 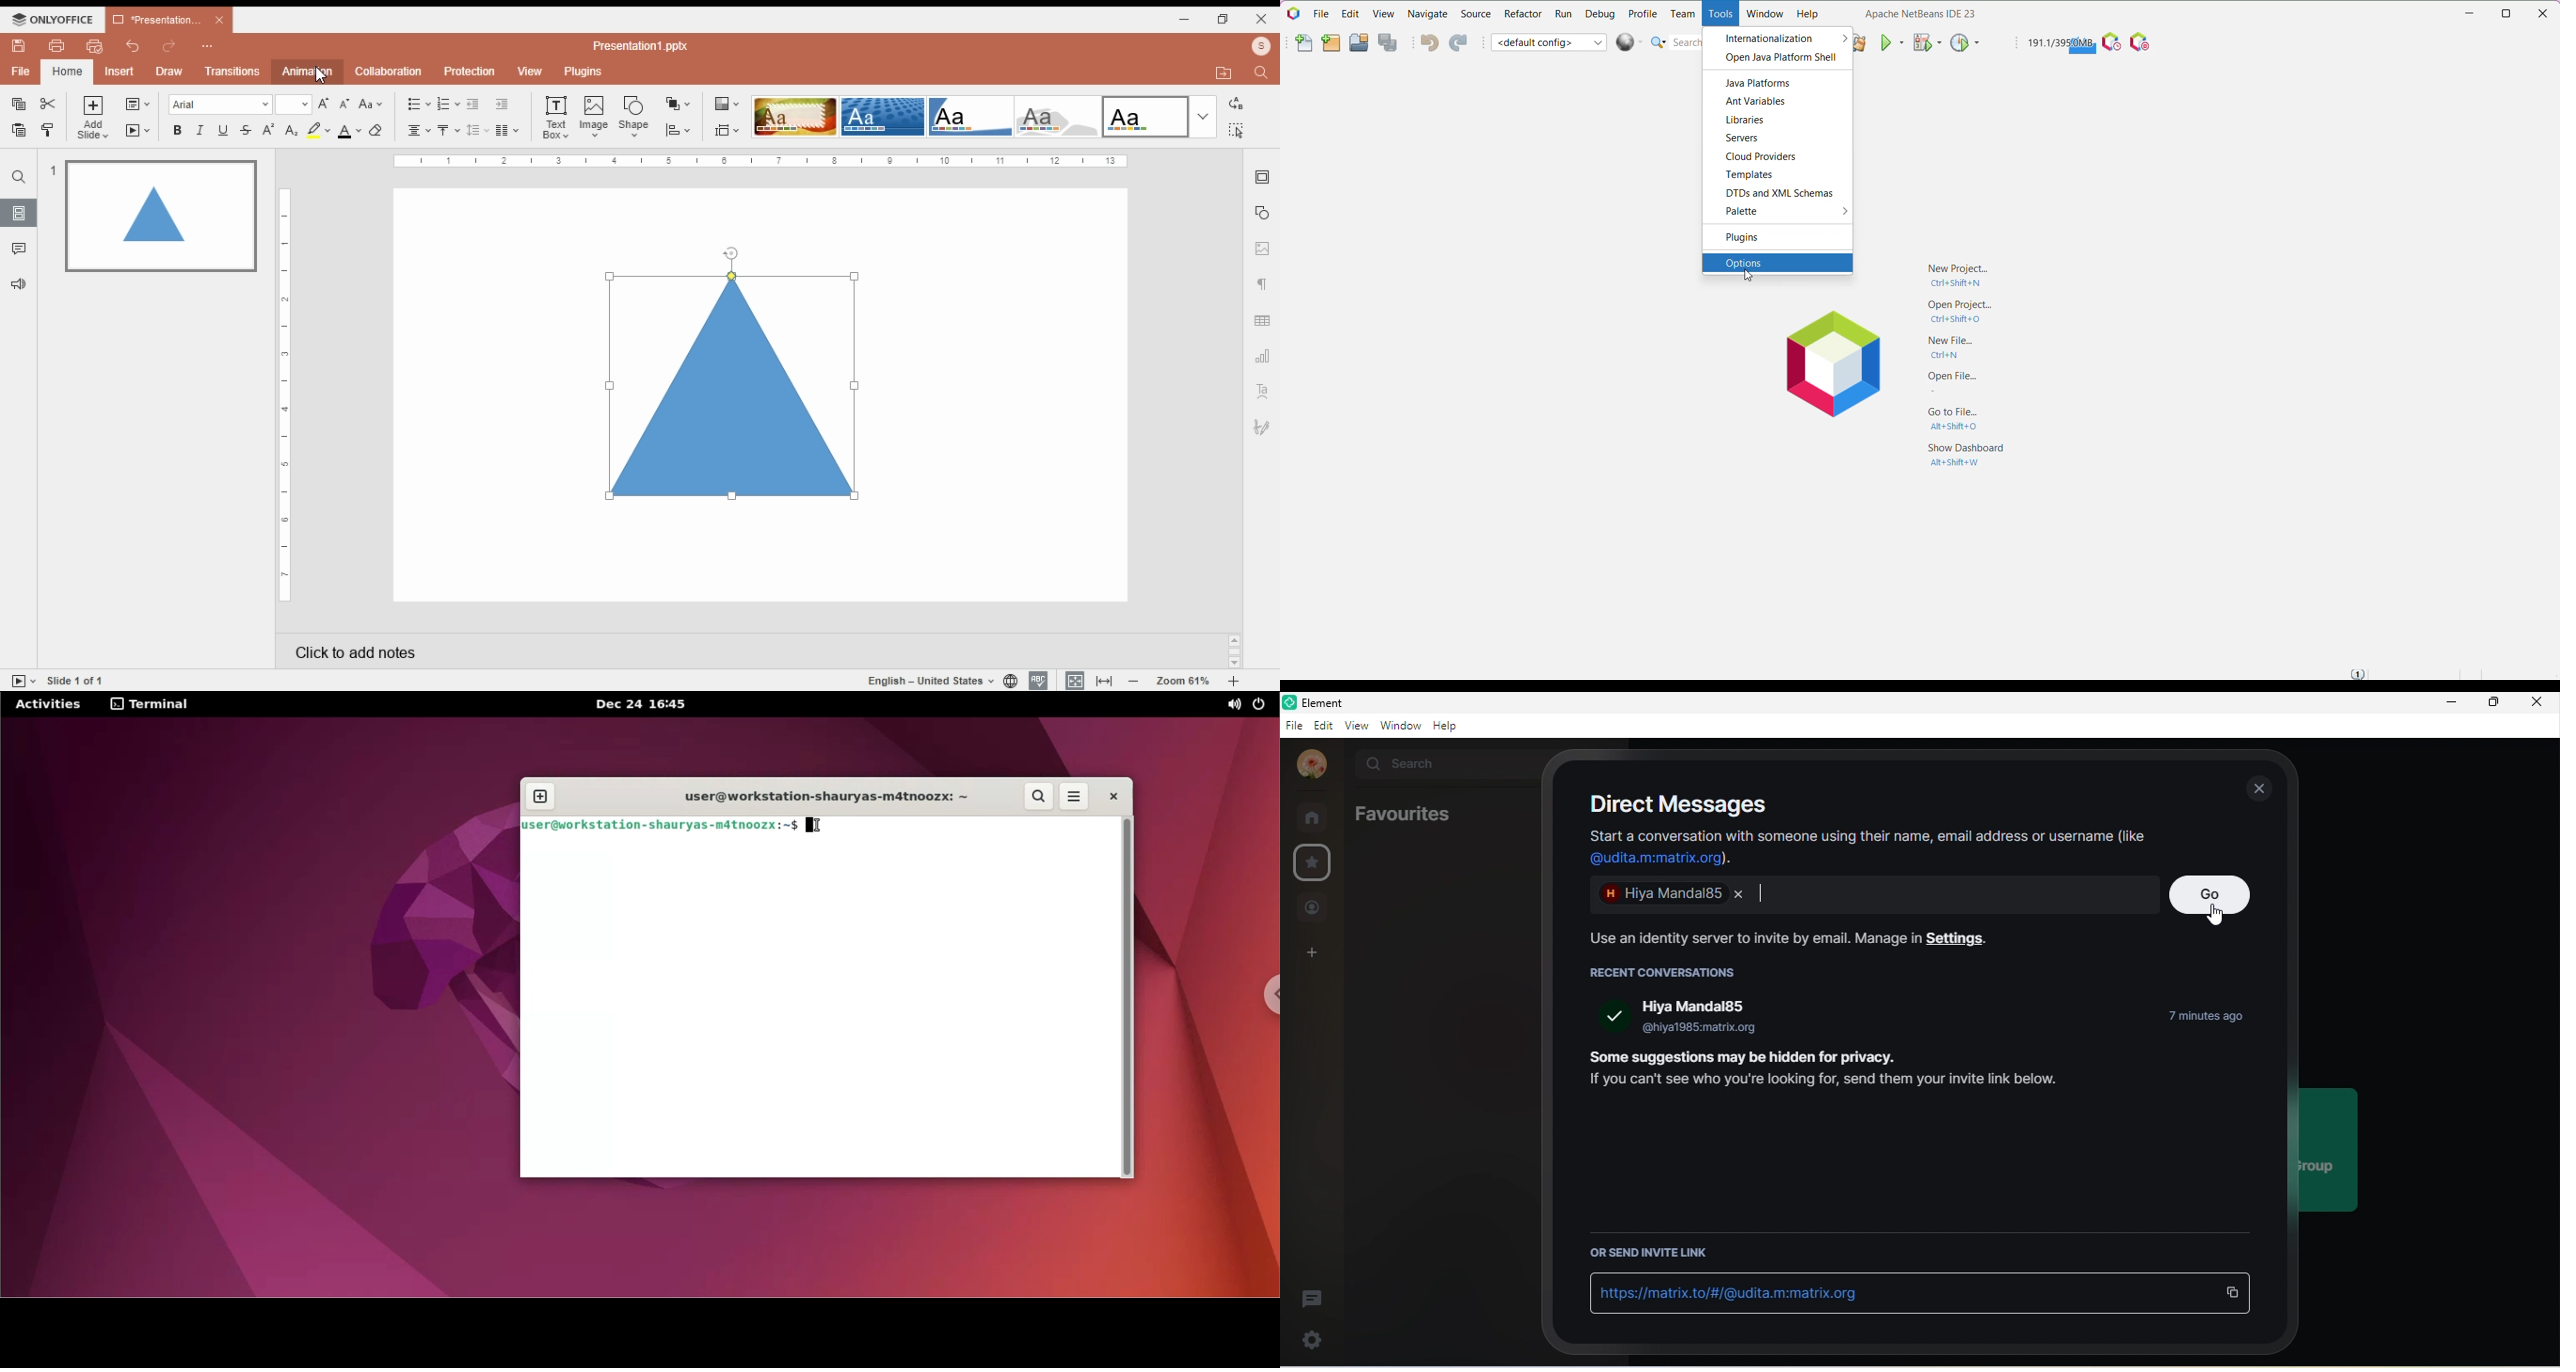 What do you see at coordinates (502, 103) in the screenshot?
I see `increase indent` at bounding box center [502, 103].